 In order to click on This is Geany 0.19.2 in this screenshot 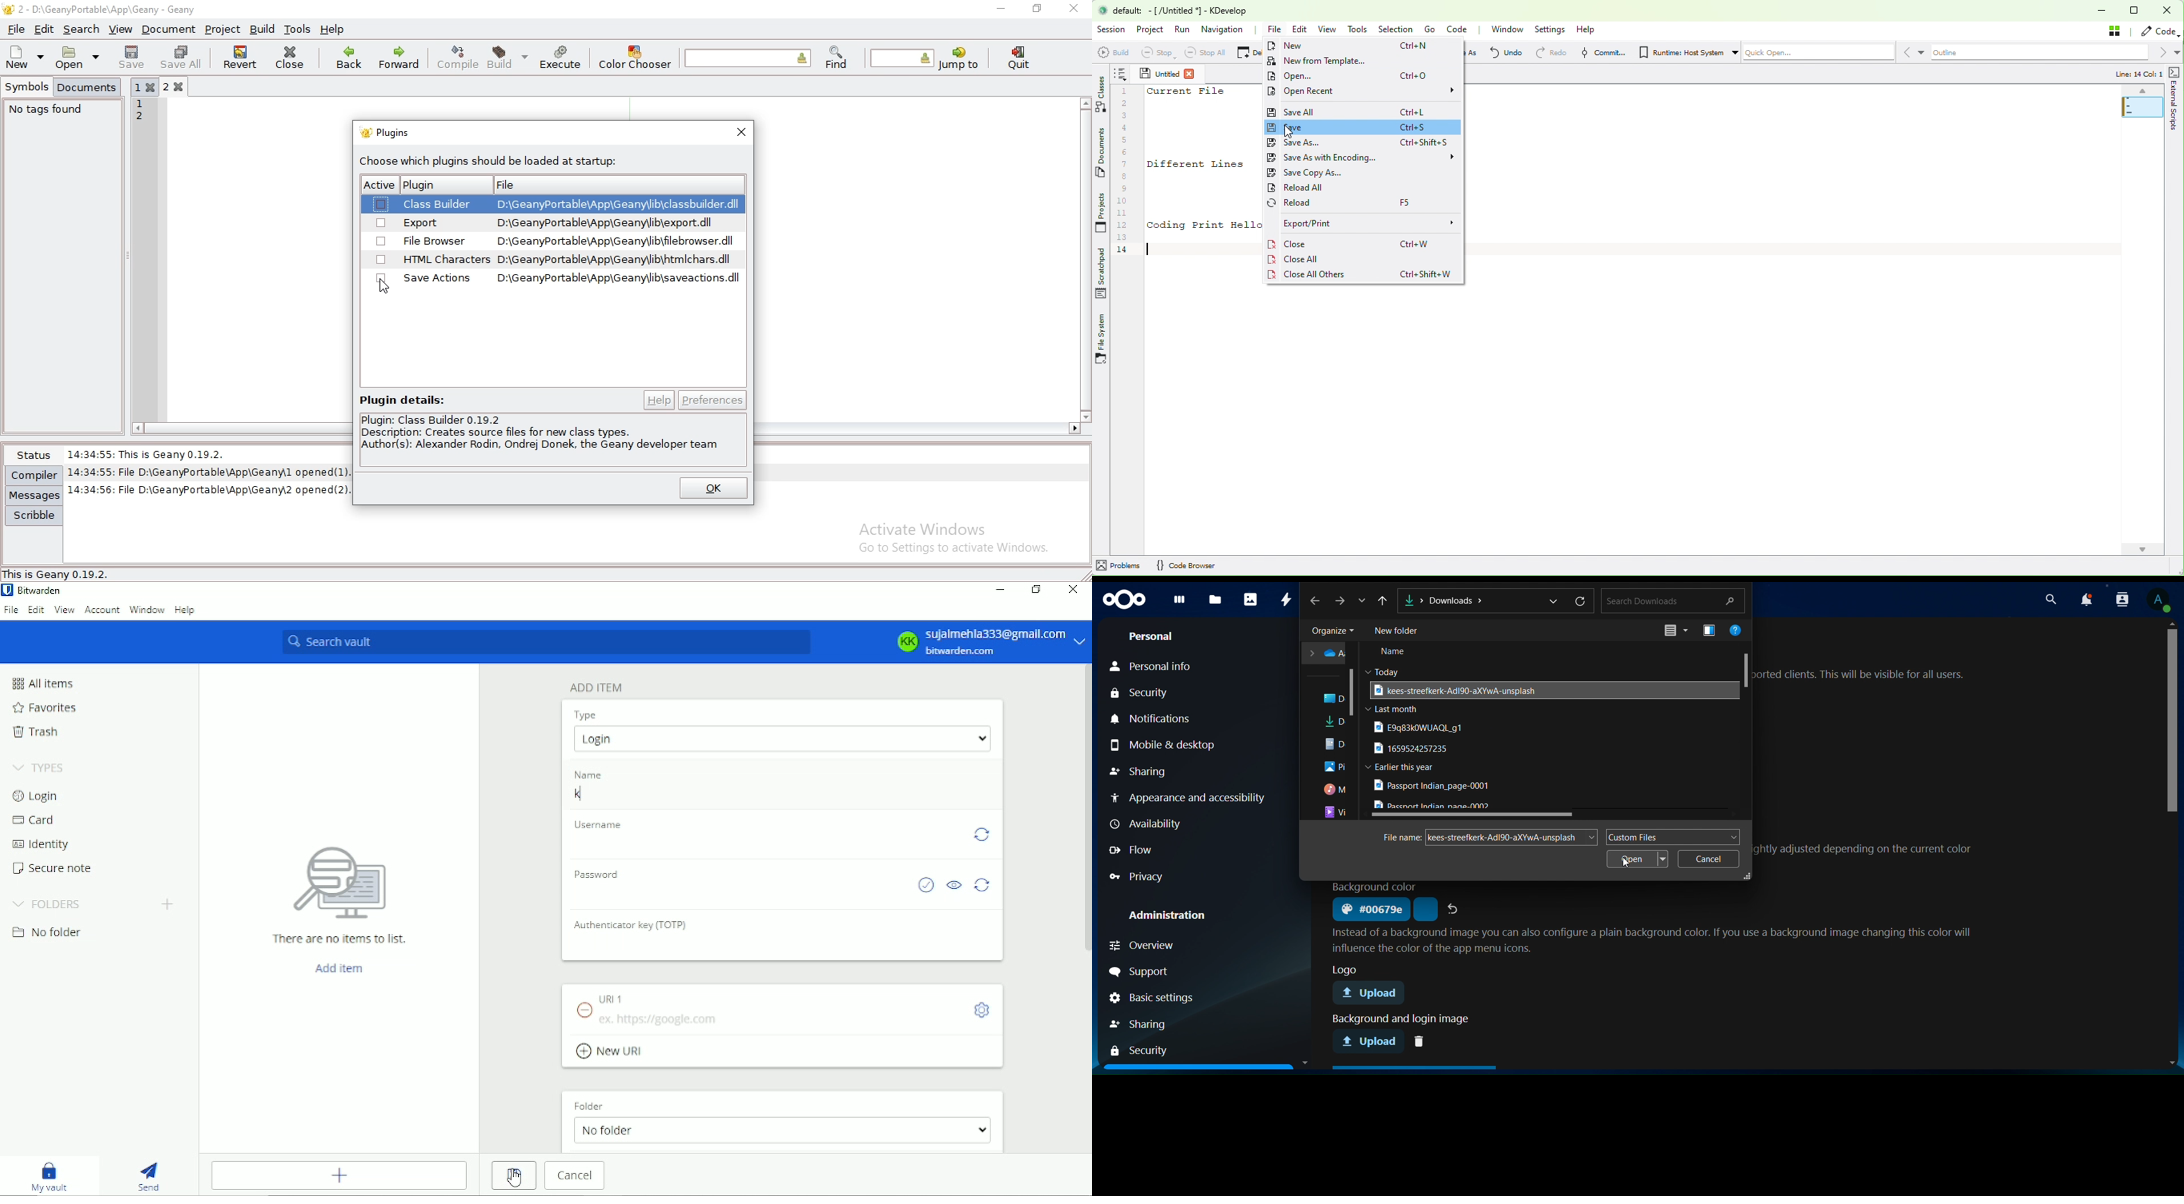, I will do `click(61, 575)`.